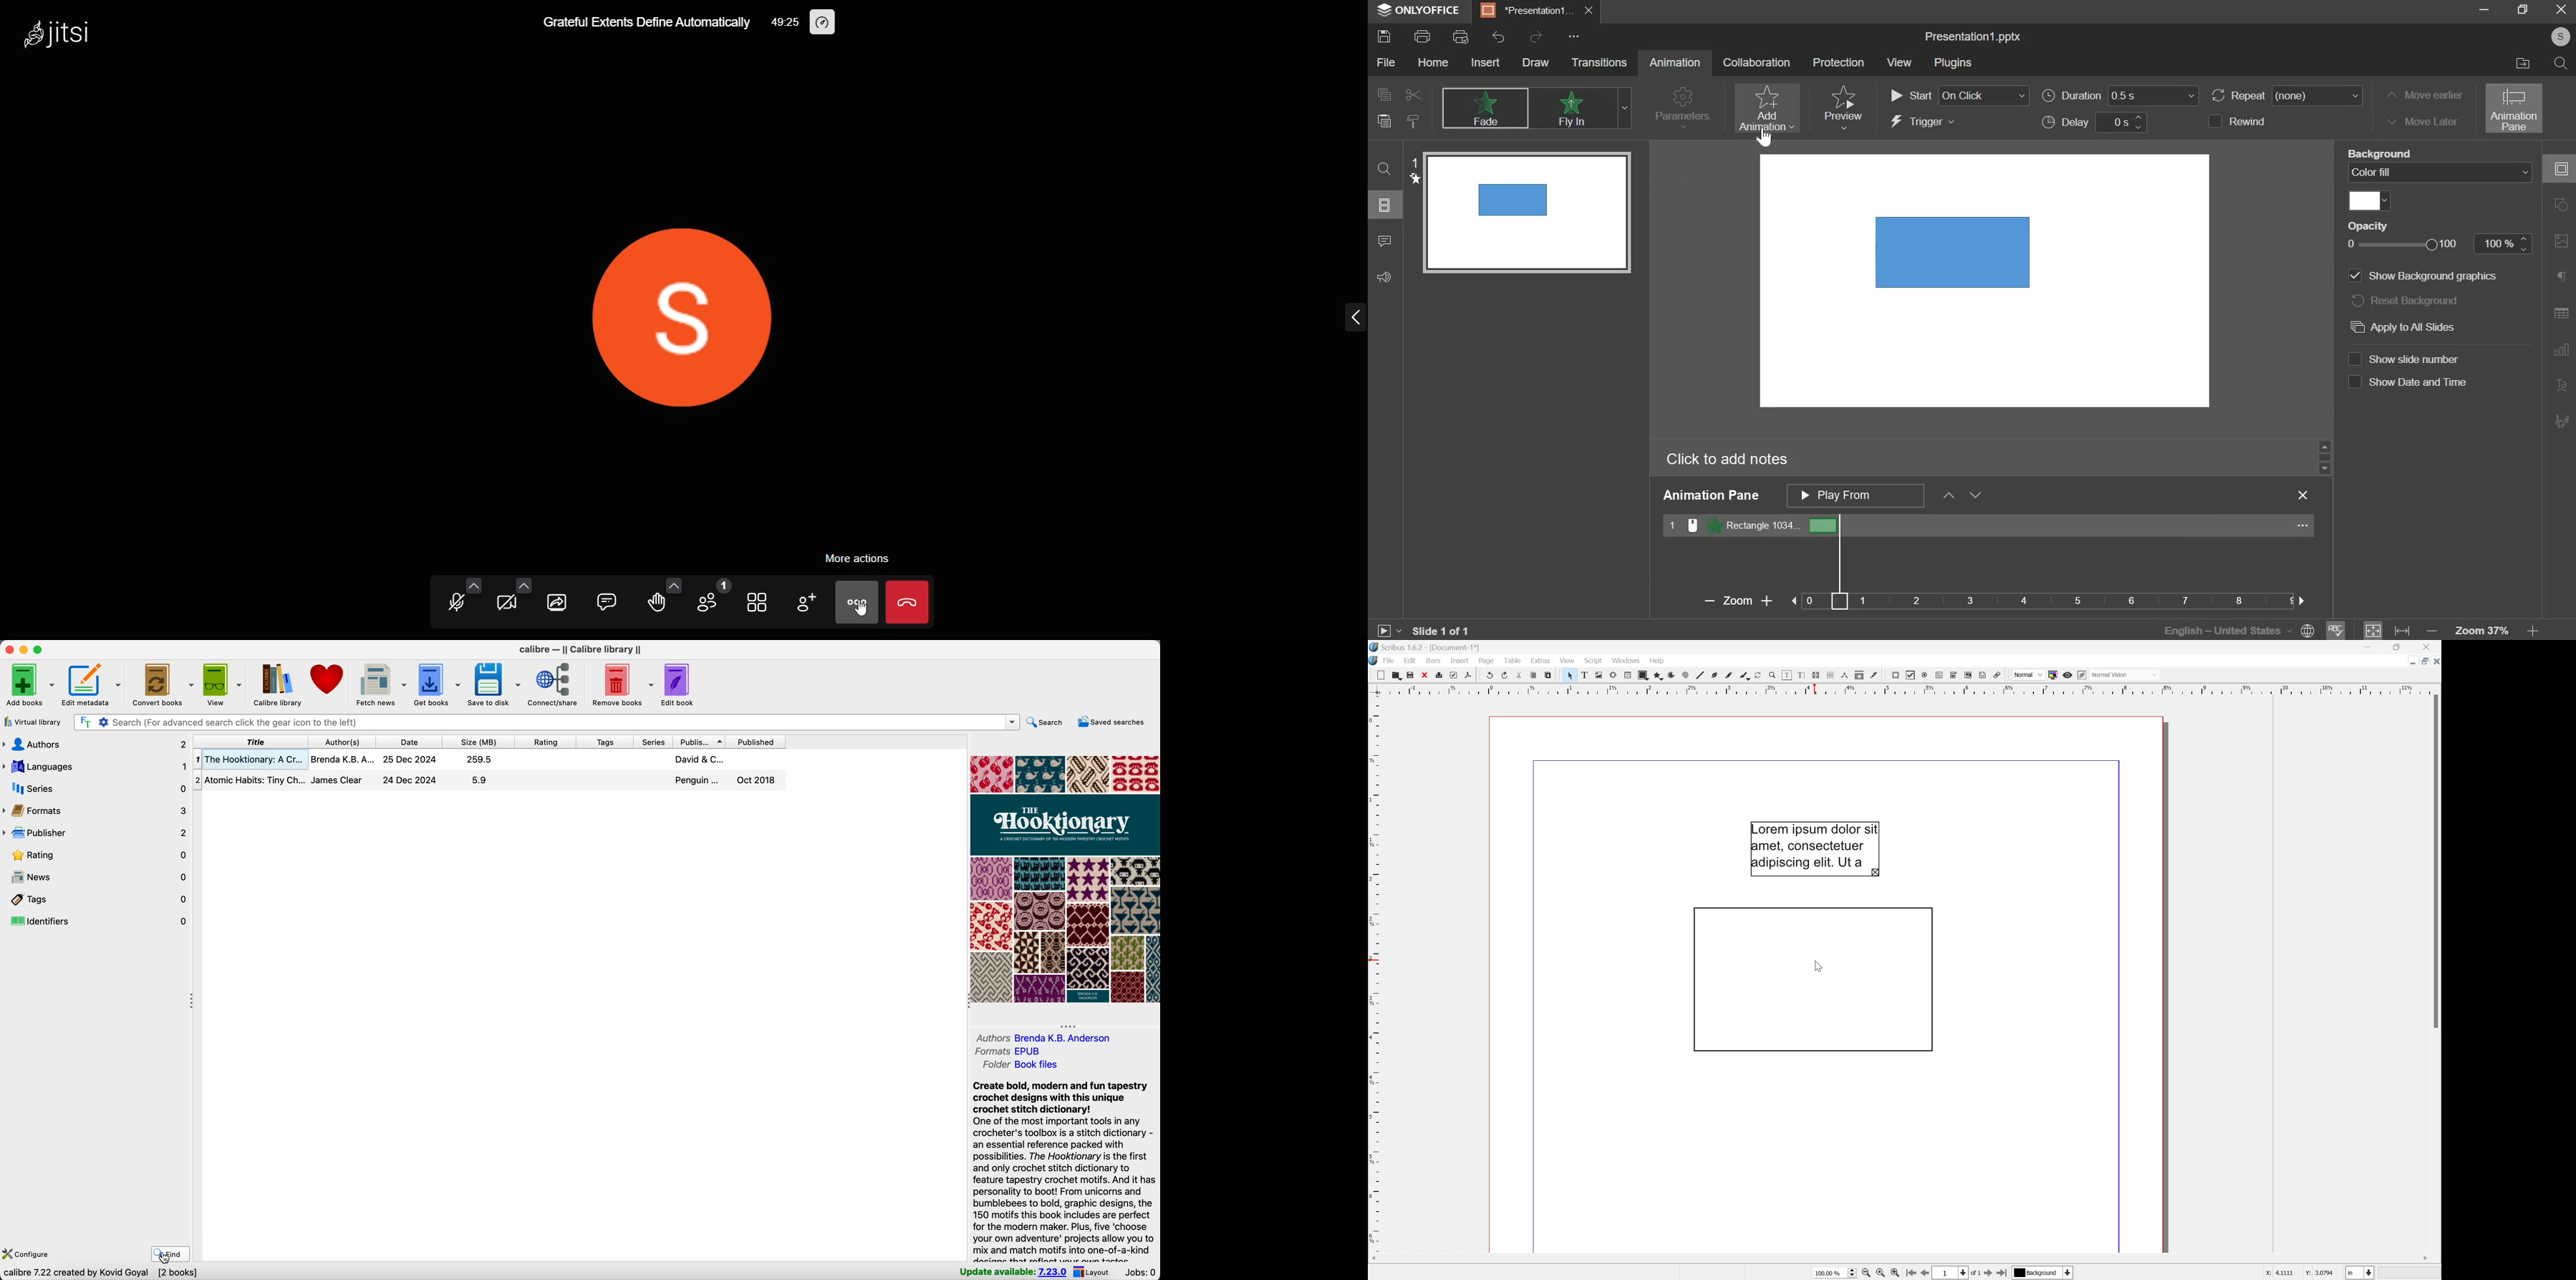  Describe the element at coordinates (1657, 674) in the screenshot. I see `Polygon` at that location.